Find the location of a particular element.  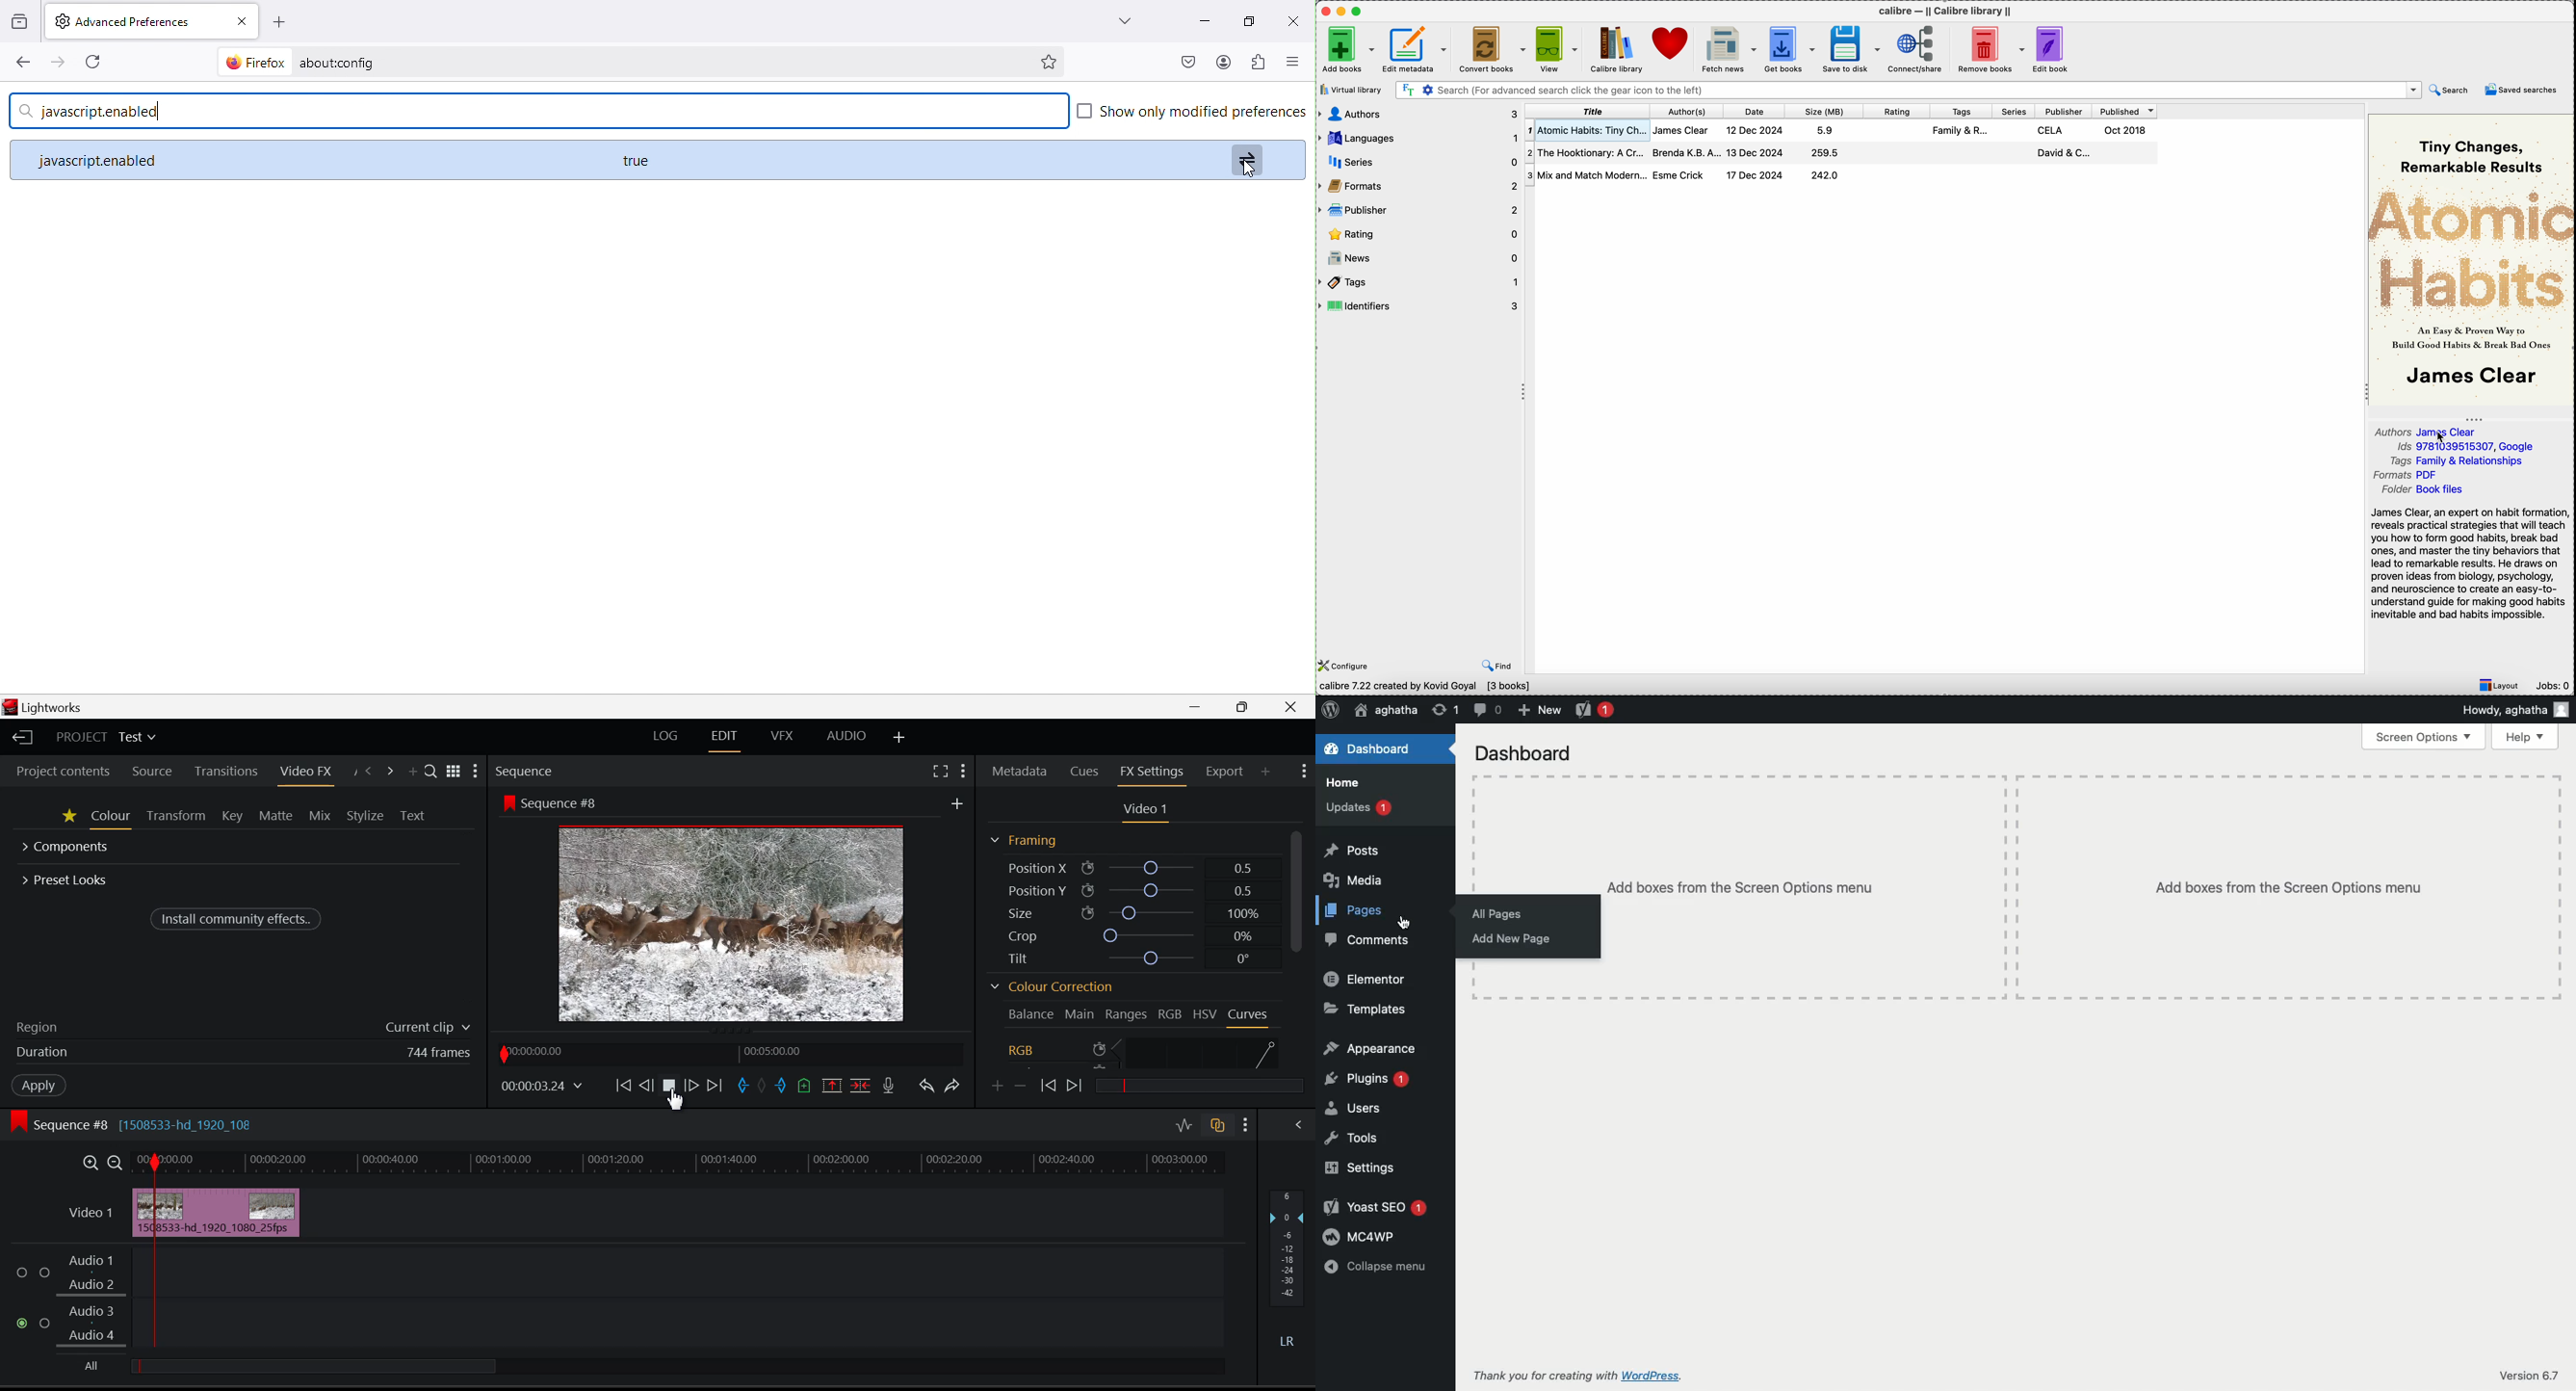

242.0 is located at coordinates (1826, 174).